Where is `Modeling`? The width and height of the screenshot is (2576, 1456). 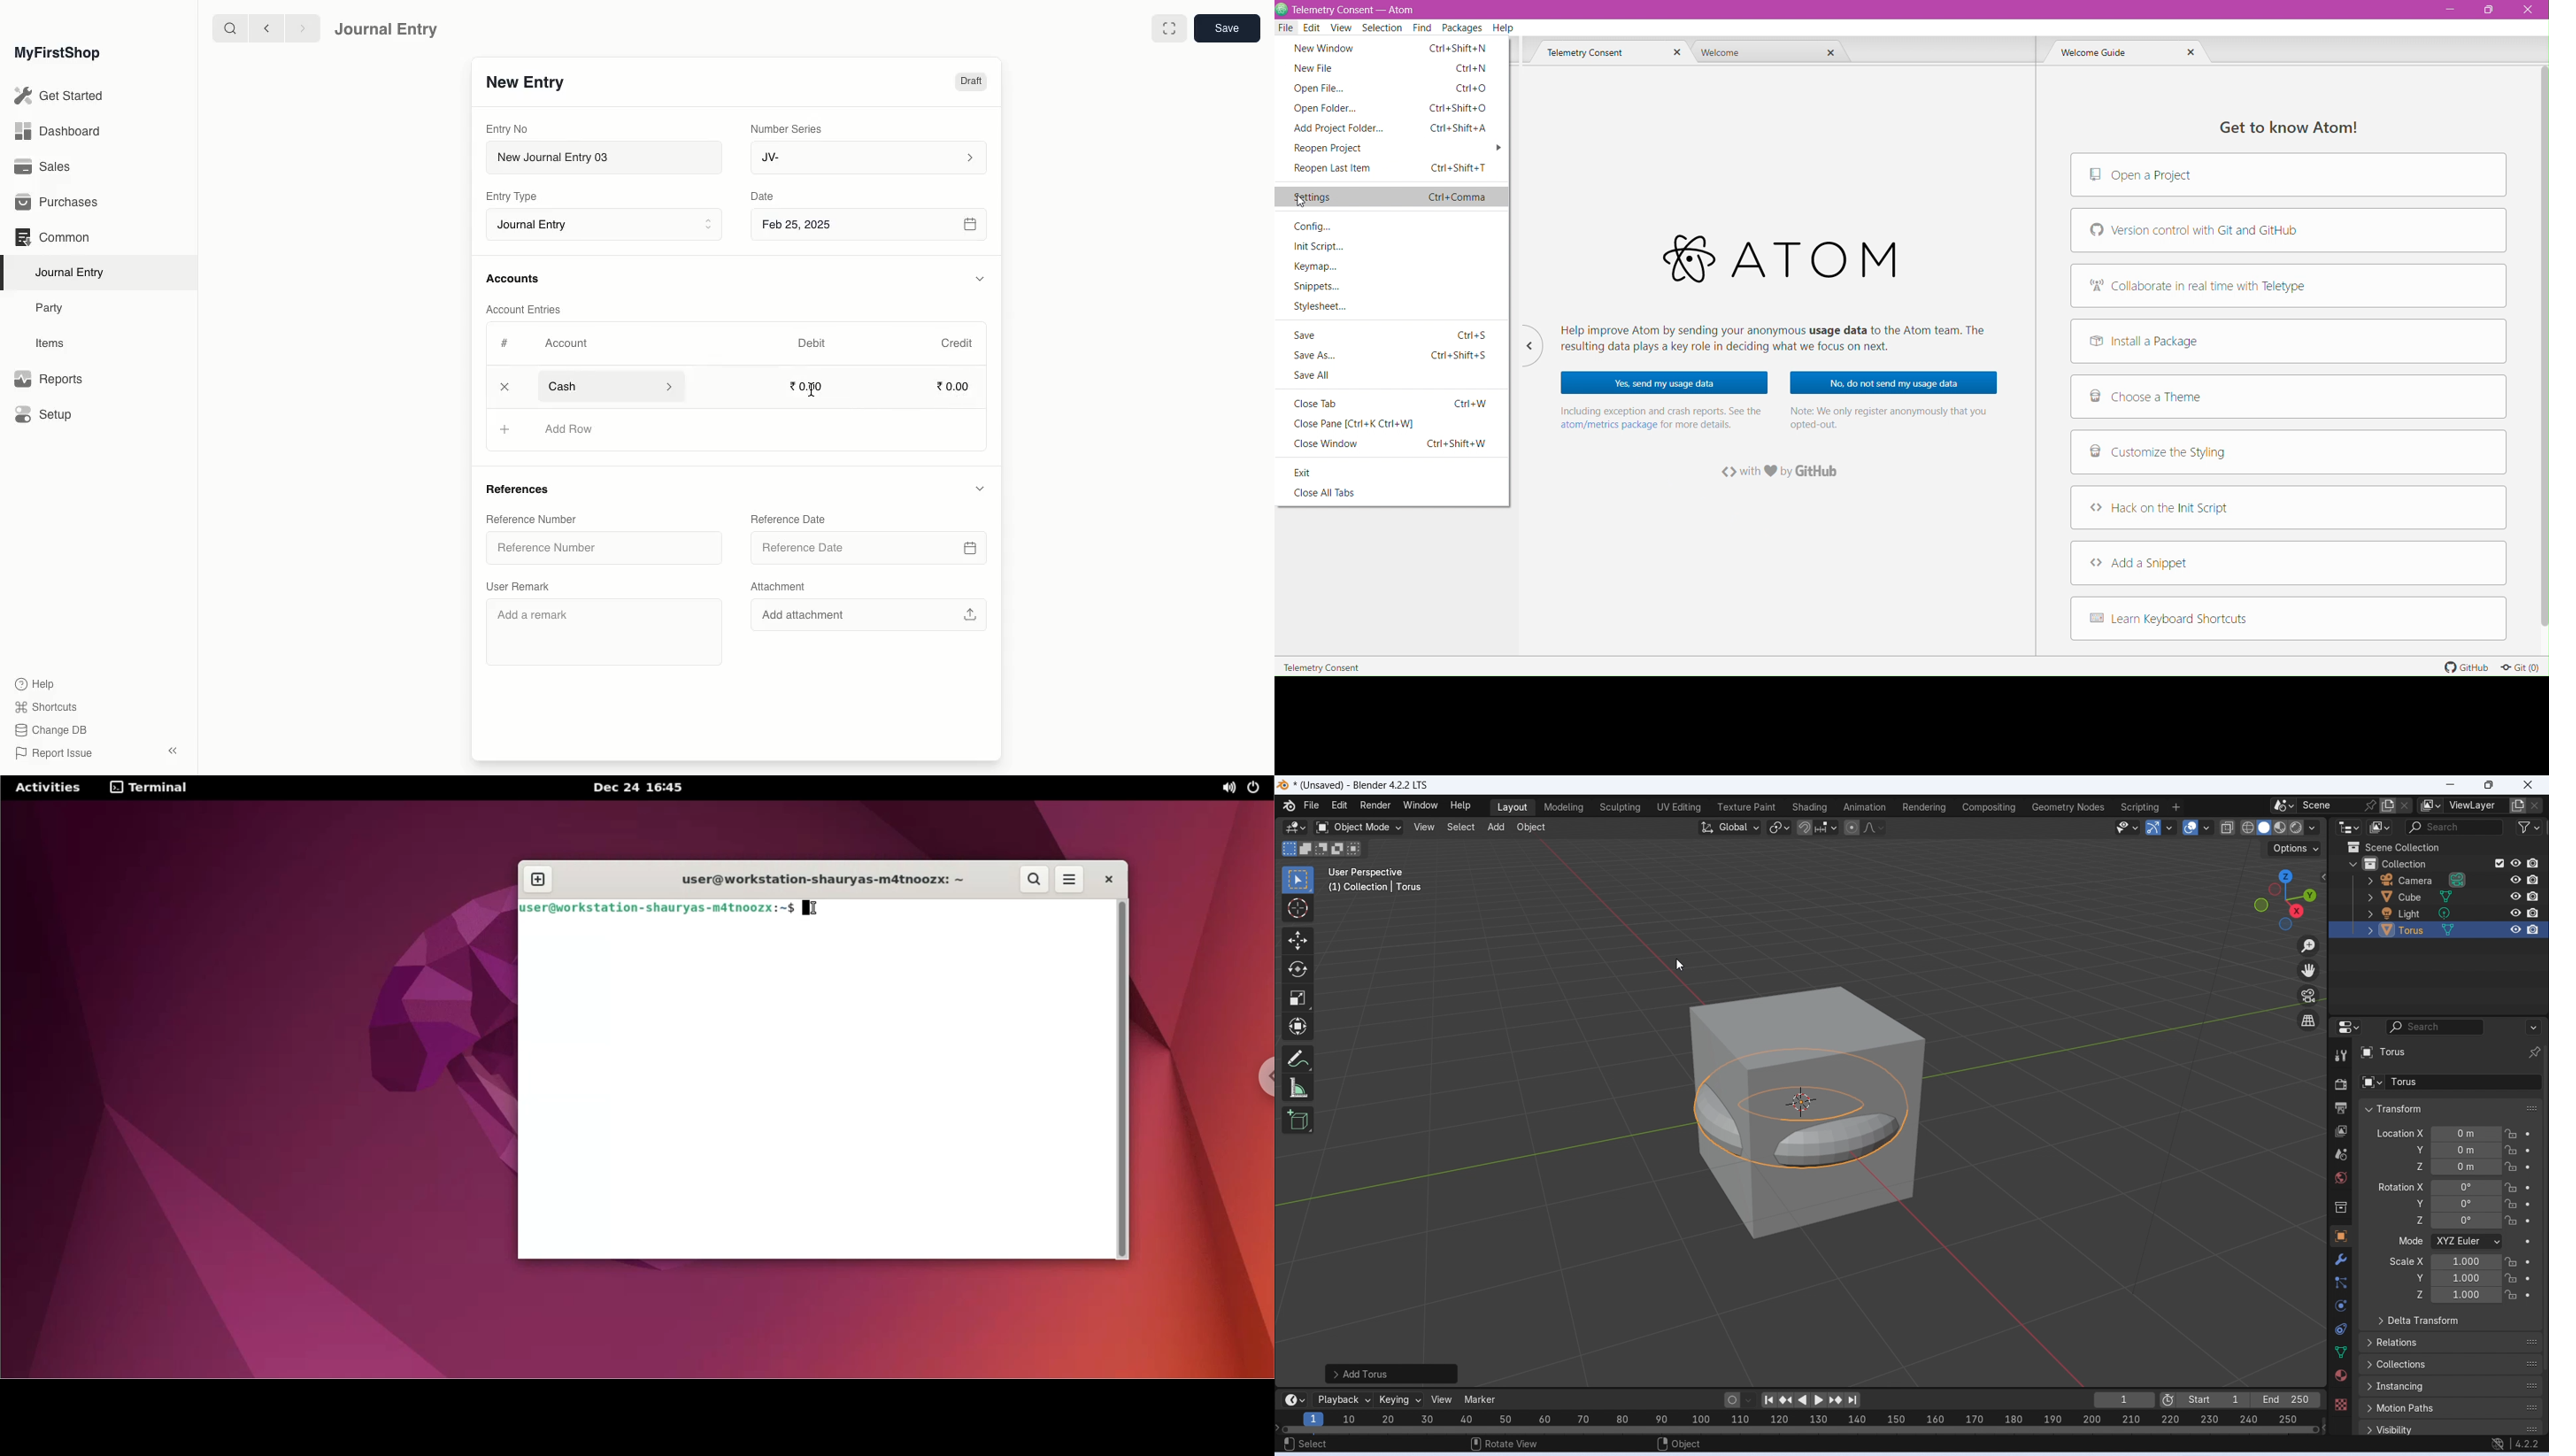 Modeling is located at coordinates (1561, 808).